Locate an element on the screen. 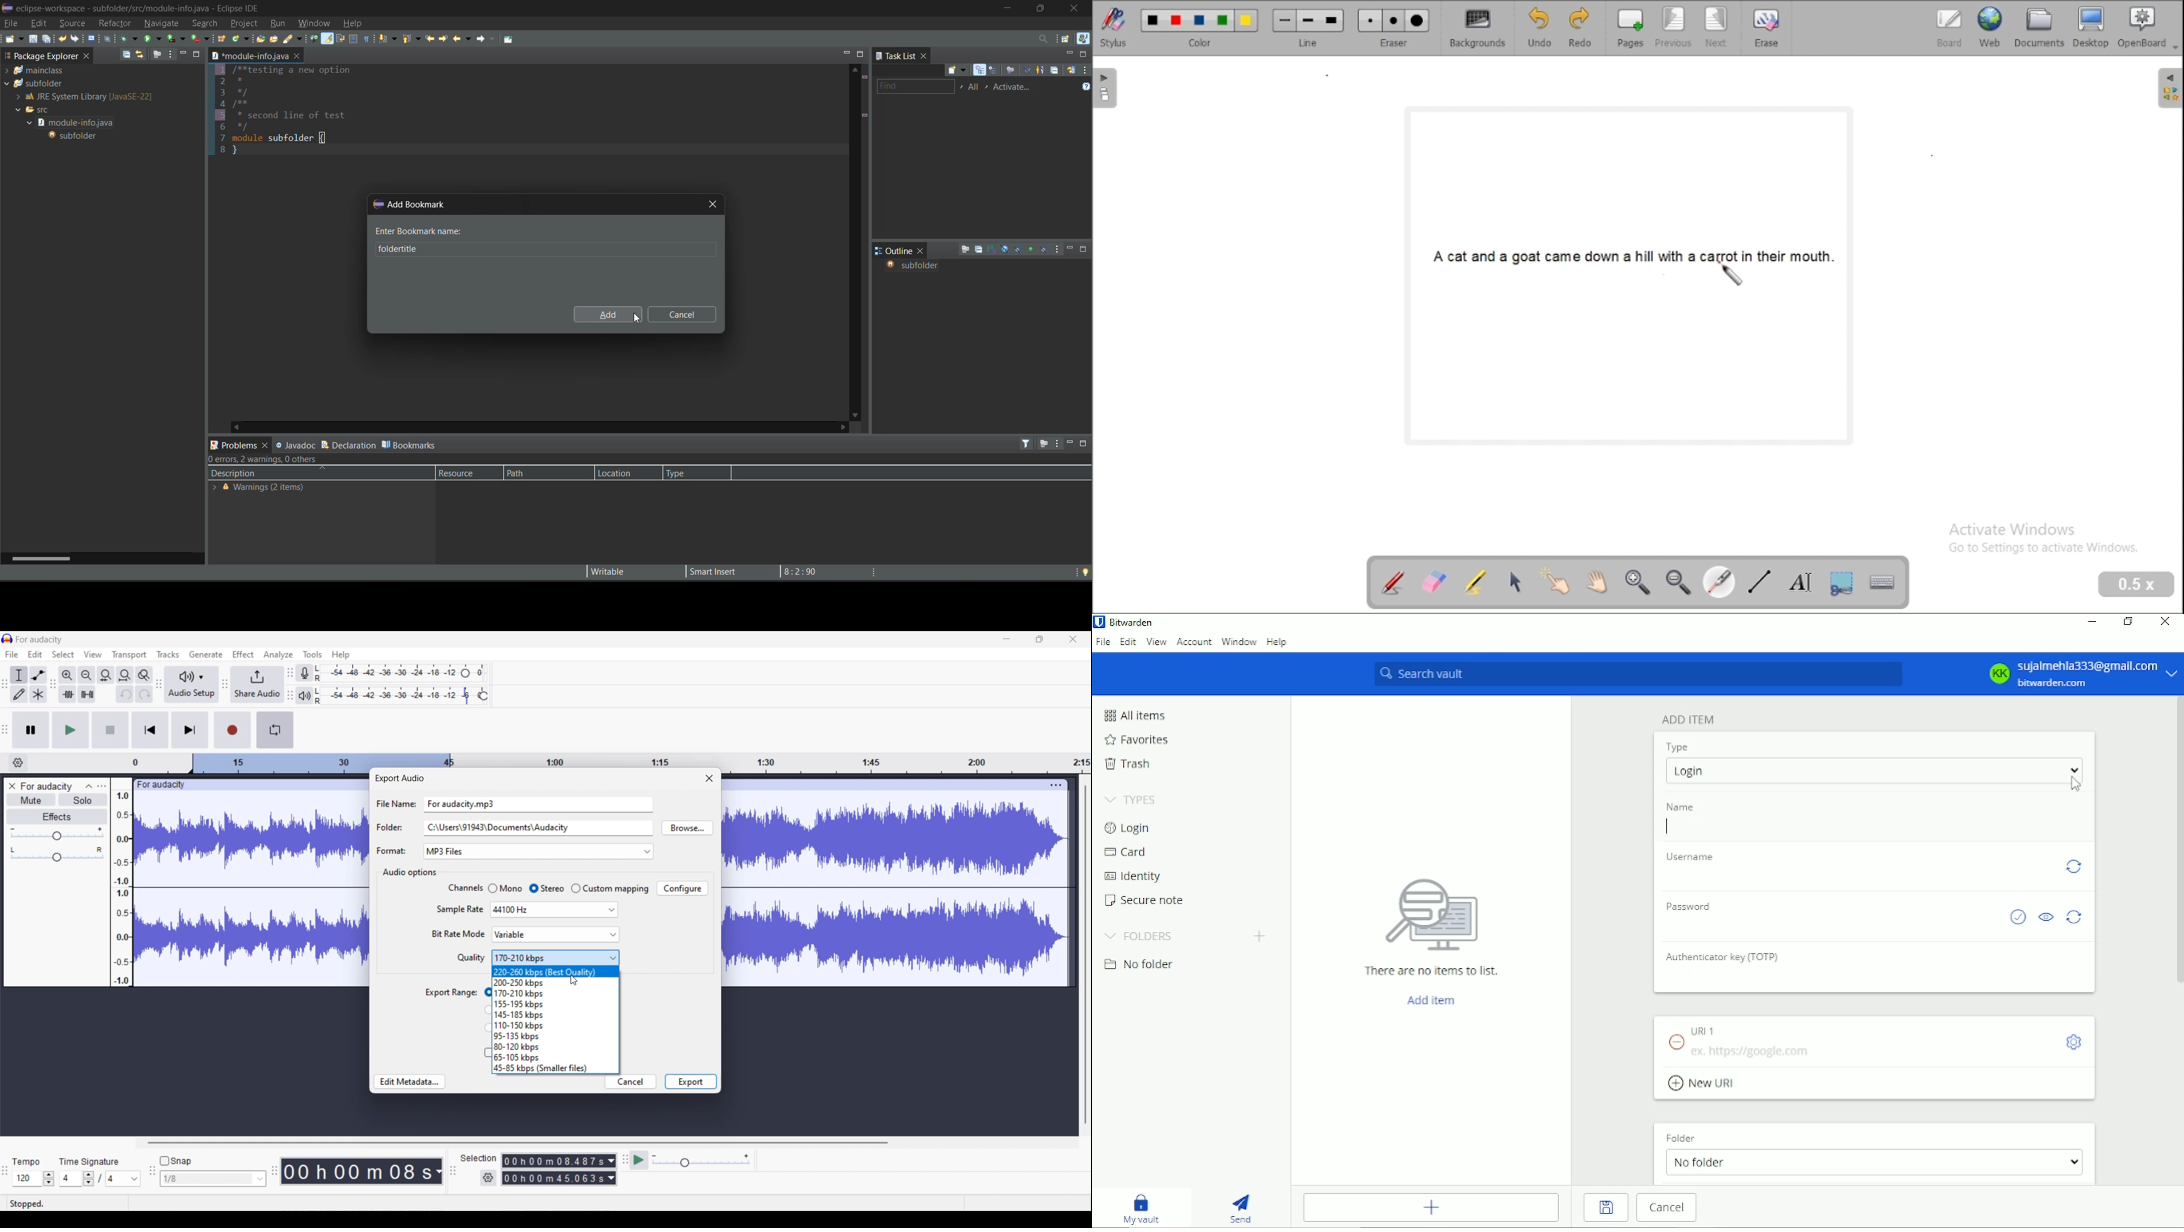  Search vault is located at coordinates (1636, 675).